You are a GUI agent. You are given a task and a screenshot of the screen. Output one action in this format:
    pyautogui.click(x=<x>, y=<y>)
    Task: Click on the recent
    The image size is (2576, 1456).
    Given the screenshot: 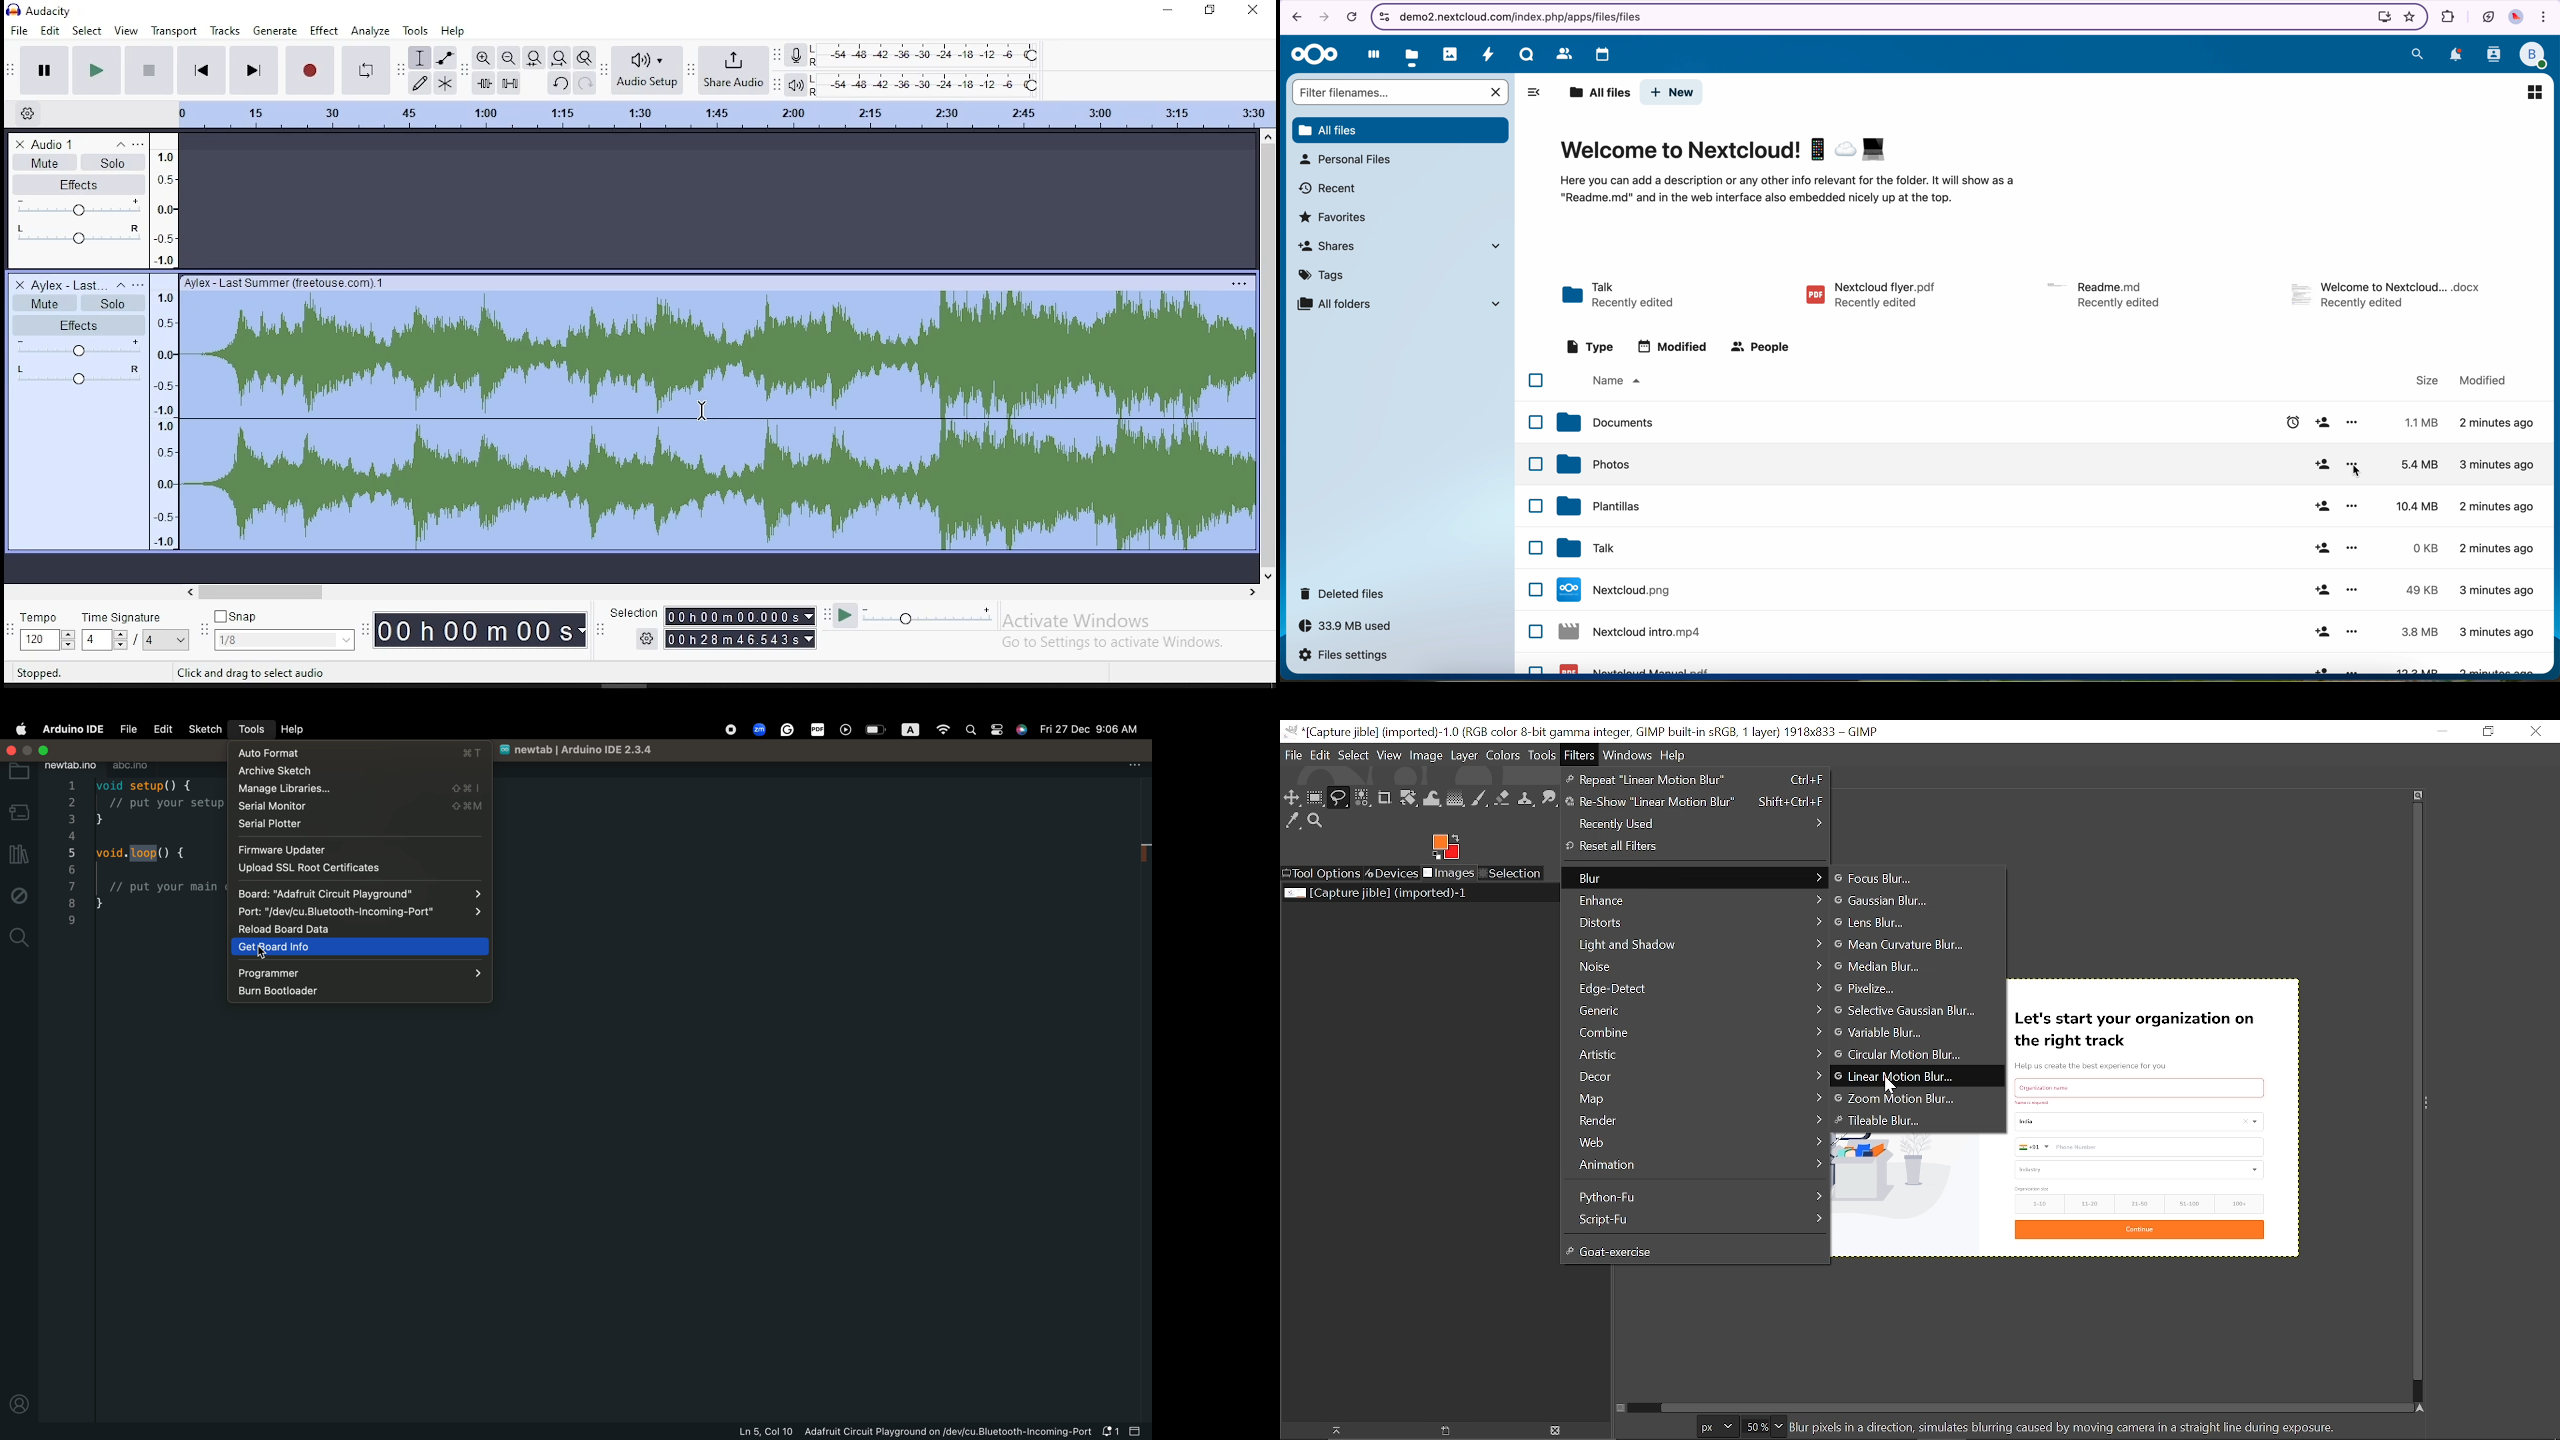 What is the action you would take?
    pyautogui.click(x=1330, y=188)
    